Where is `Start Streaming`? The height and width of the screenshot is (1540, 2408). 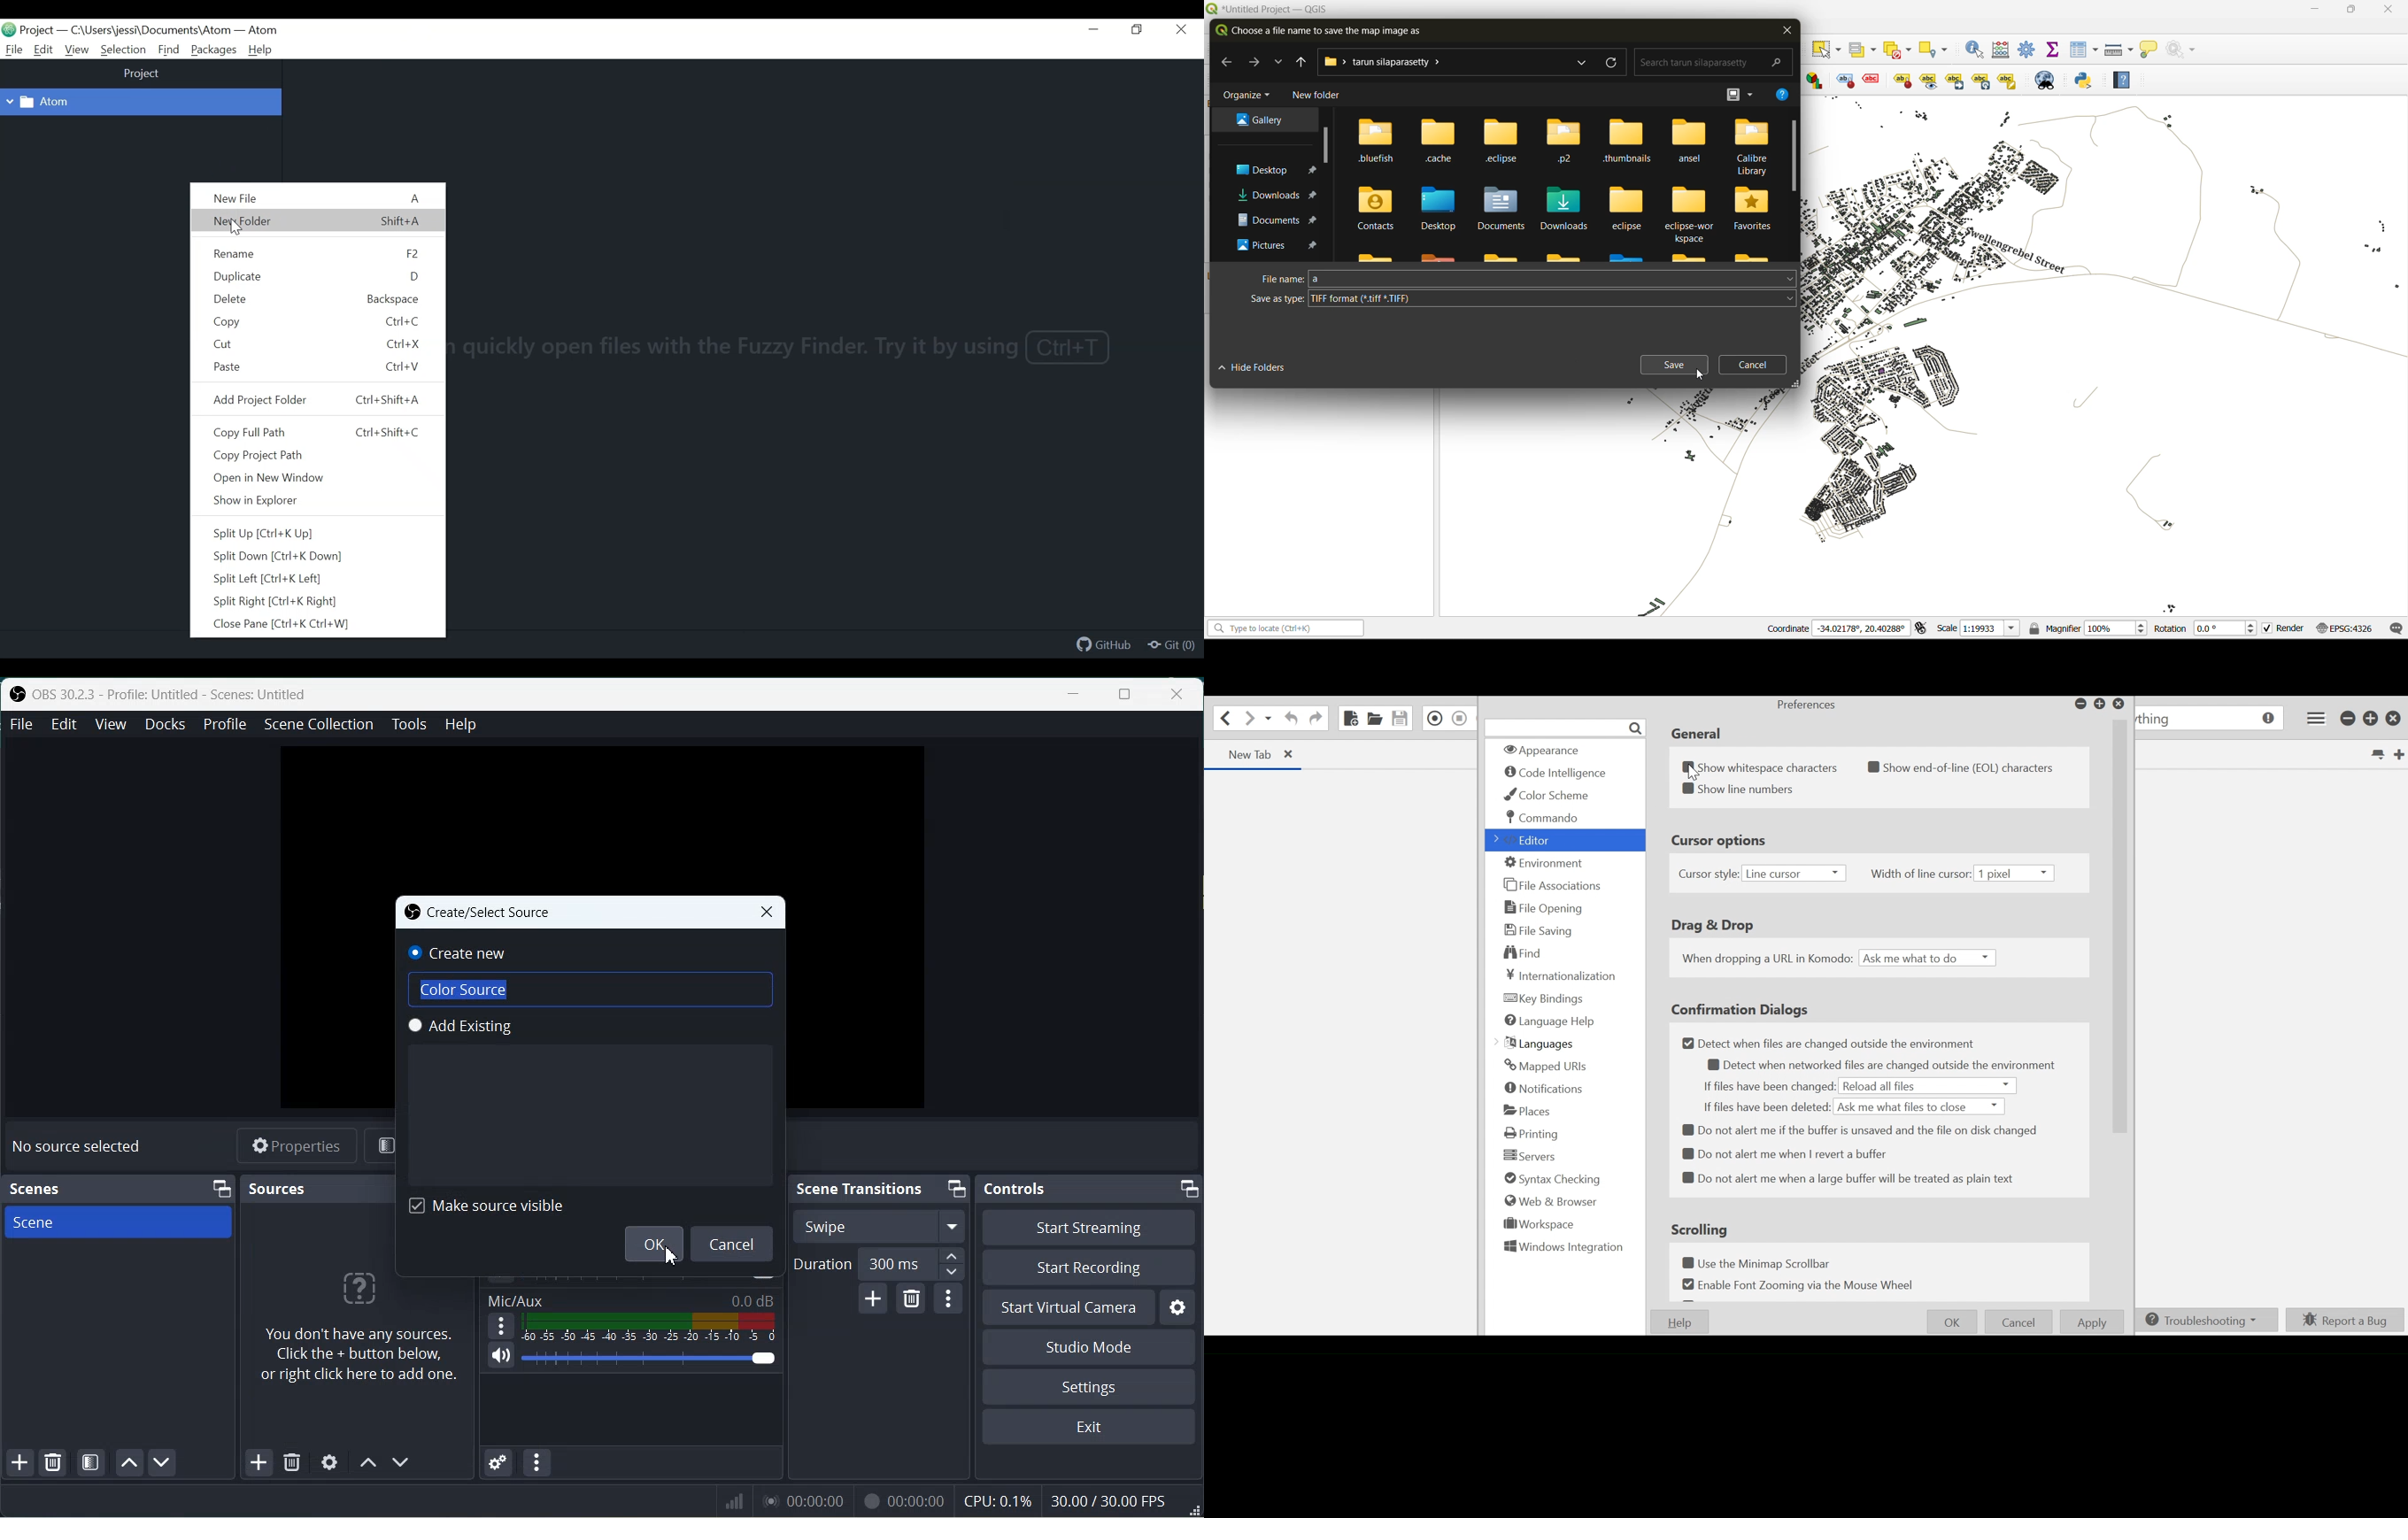
Start Streaming is located at coordinates (1089, 1227).